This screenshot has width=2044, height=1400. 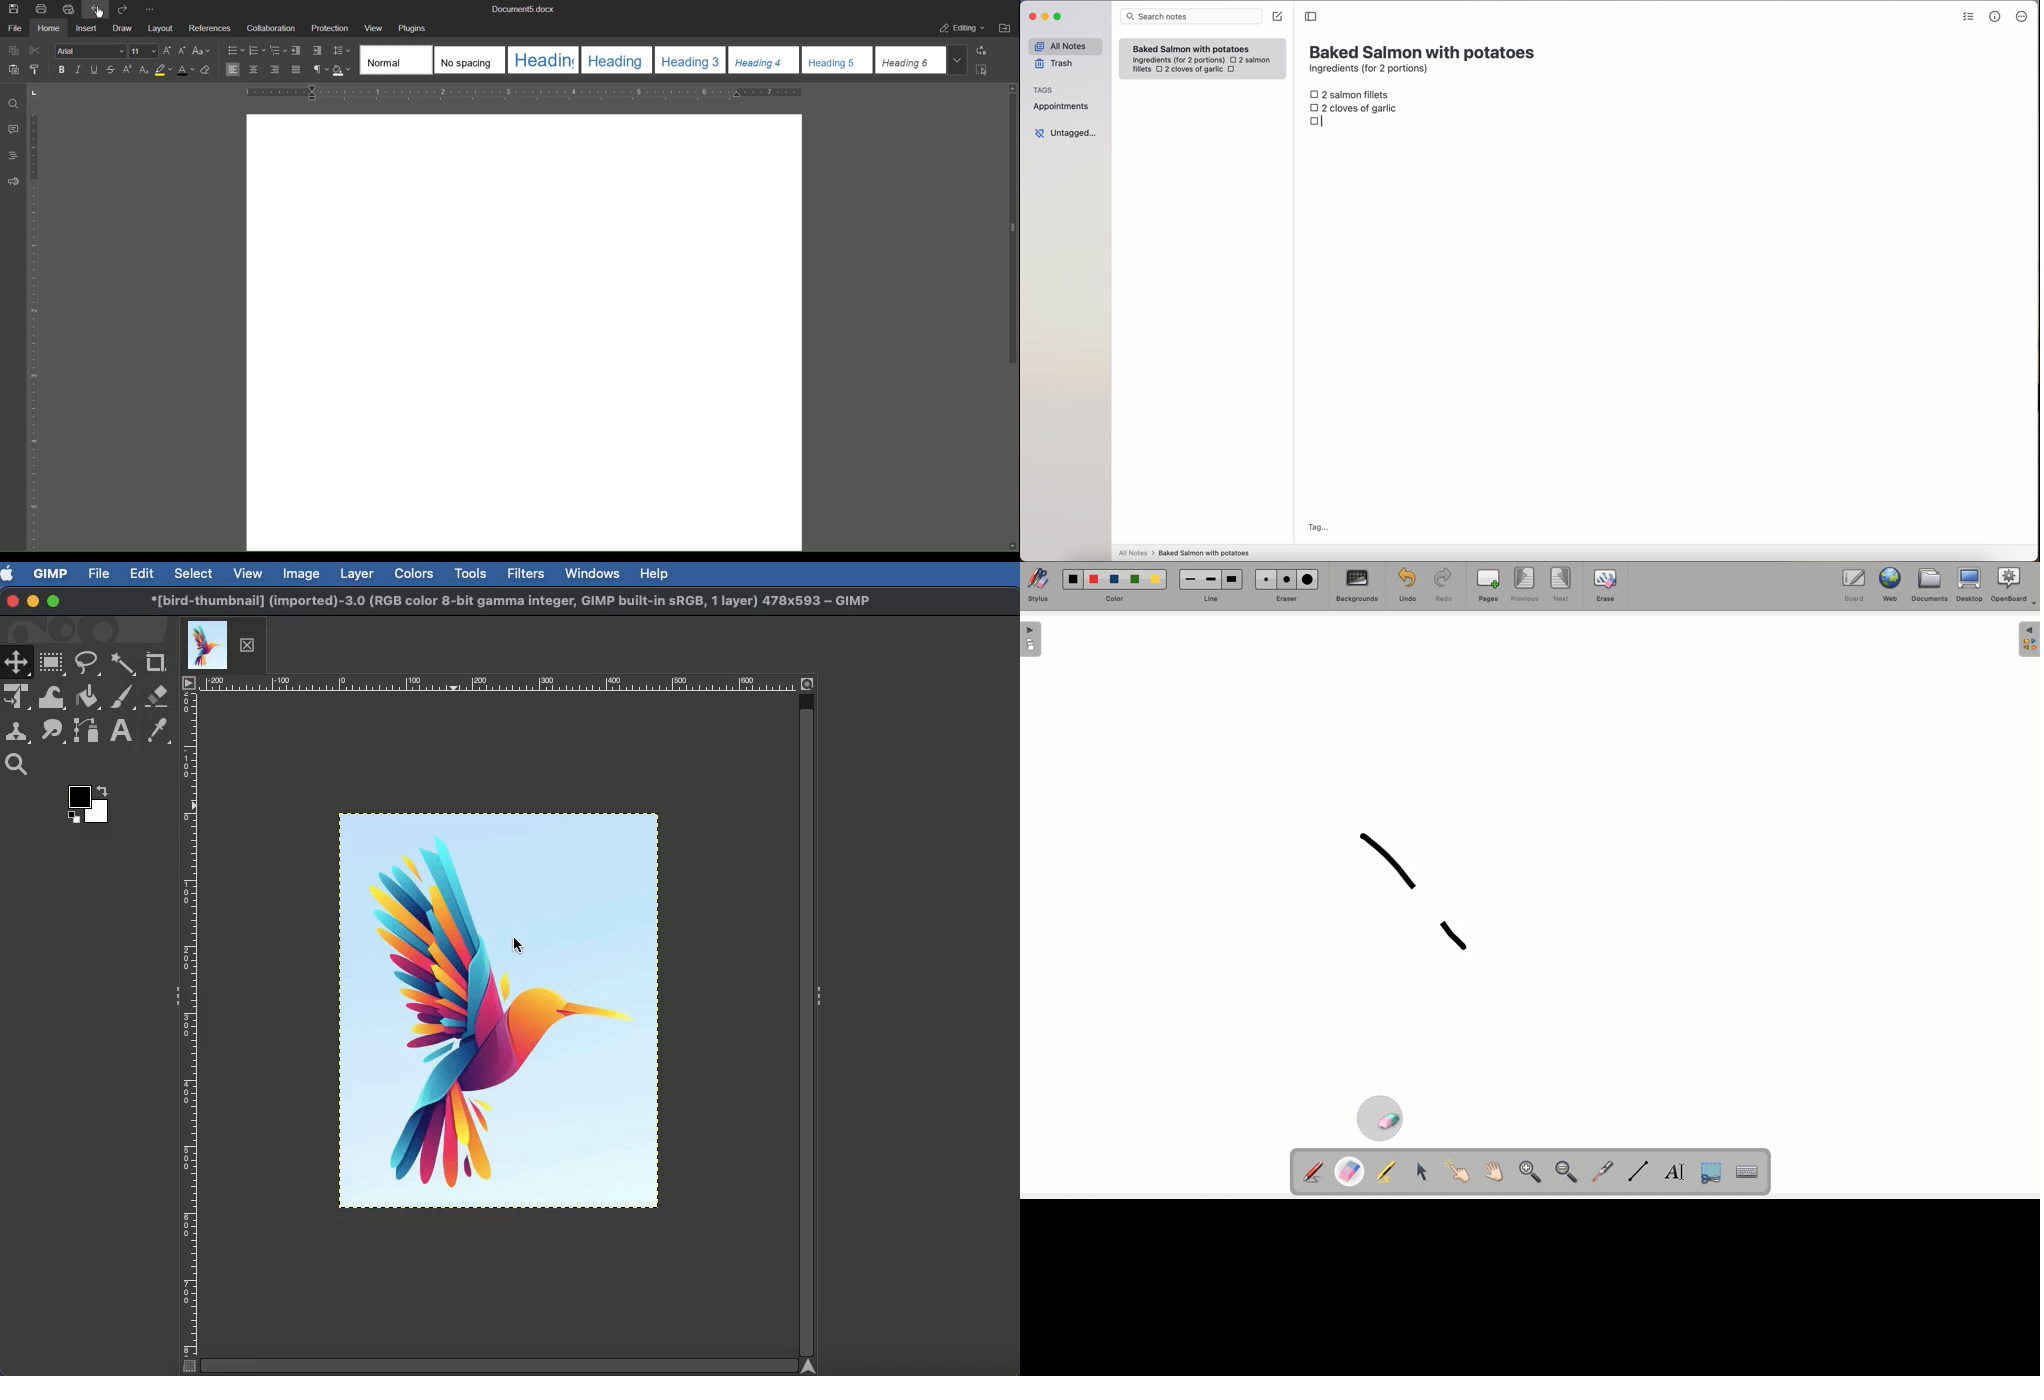 I want to click on Protection, so click(x=331, y=28).